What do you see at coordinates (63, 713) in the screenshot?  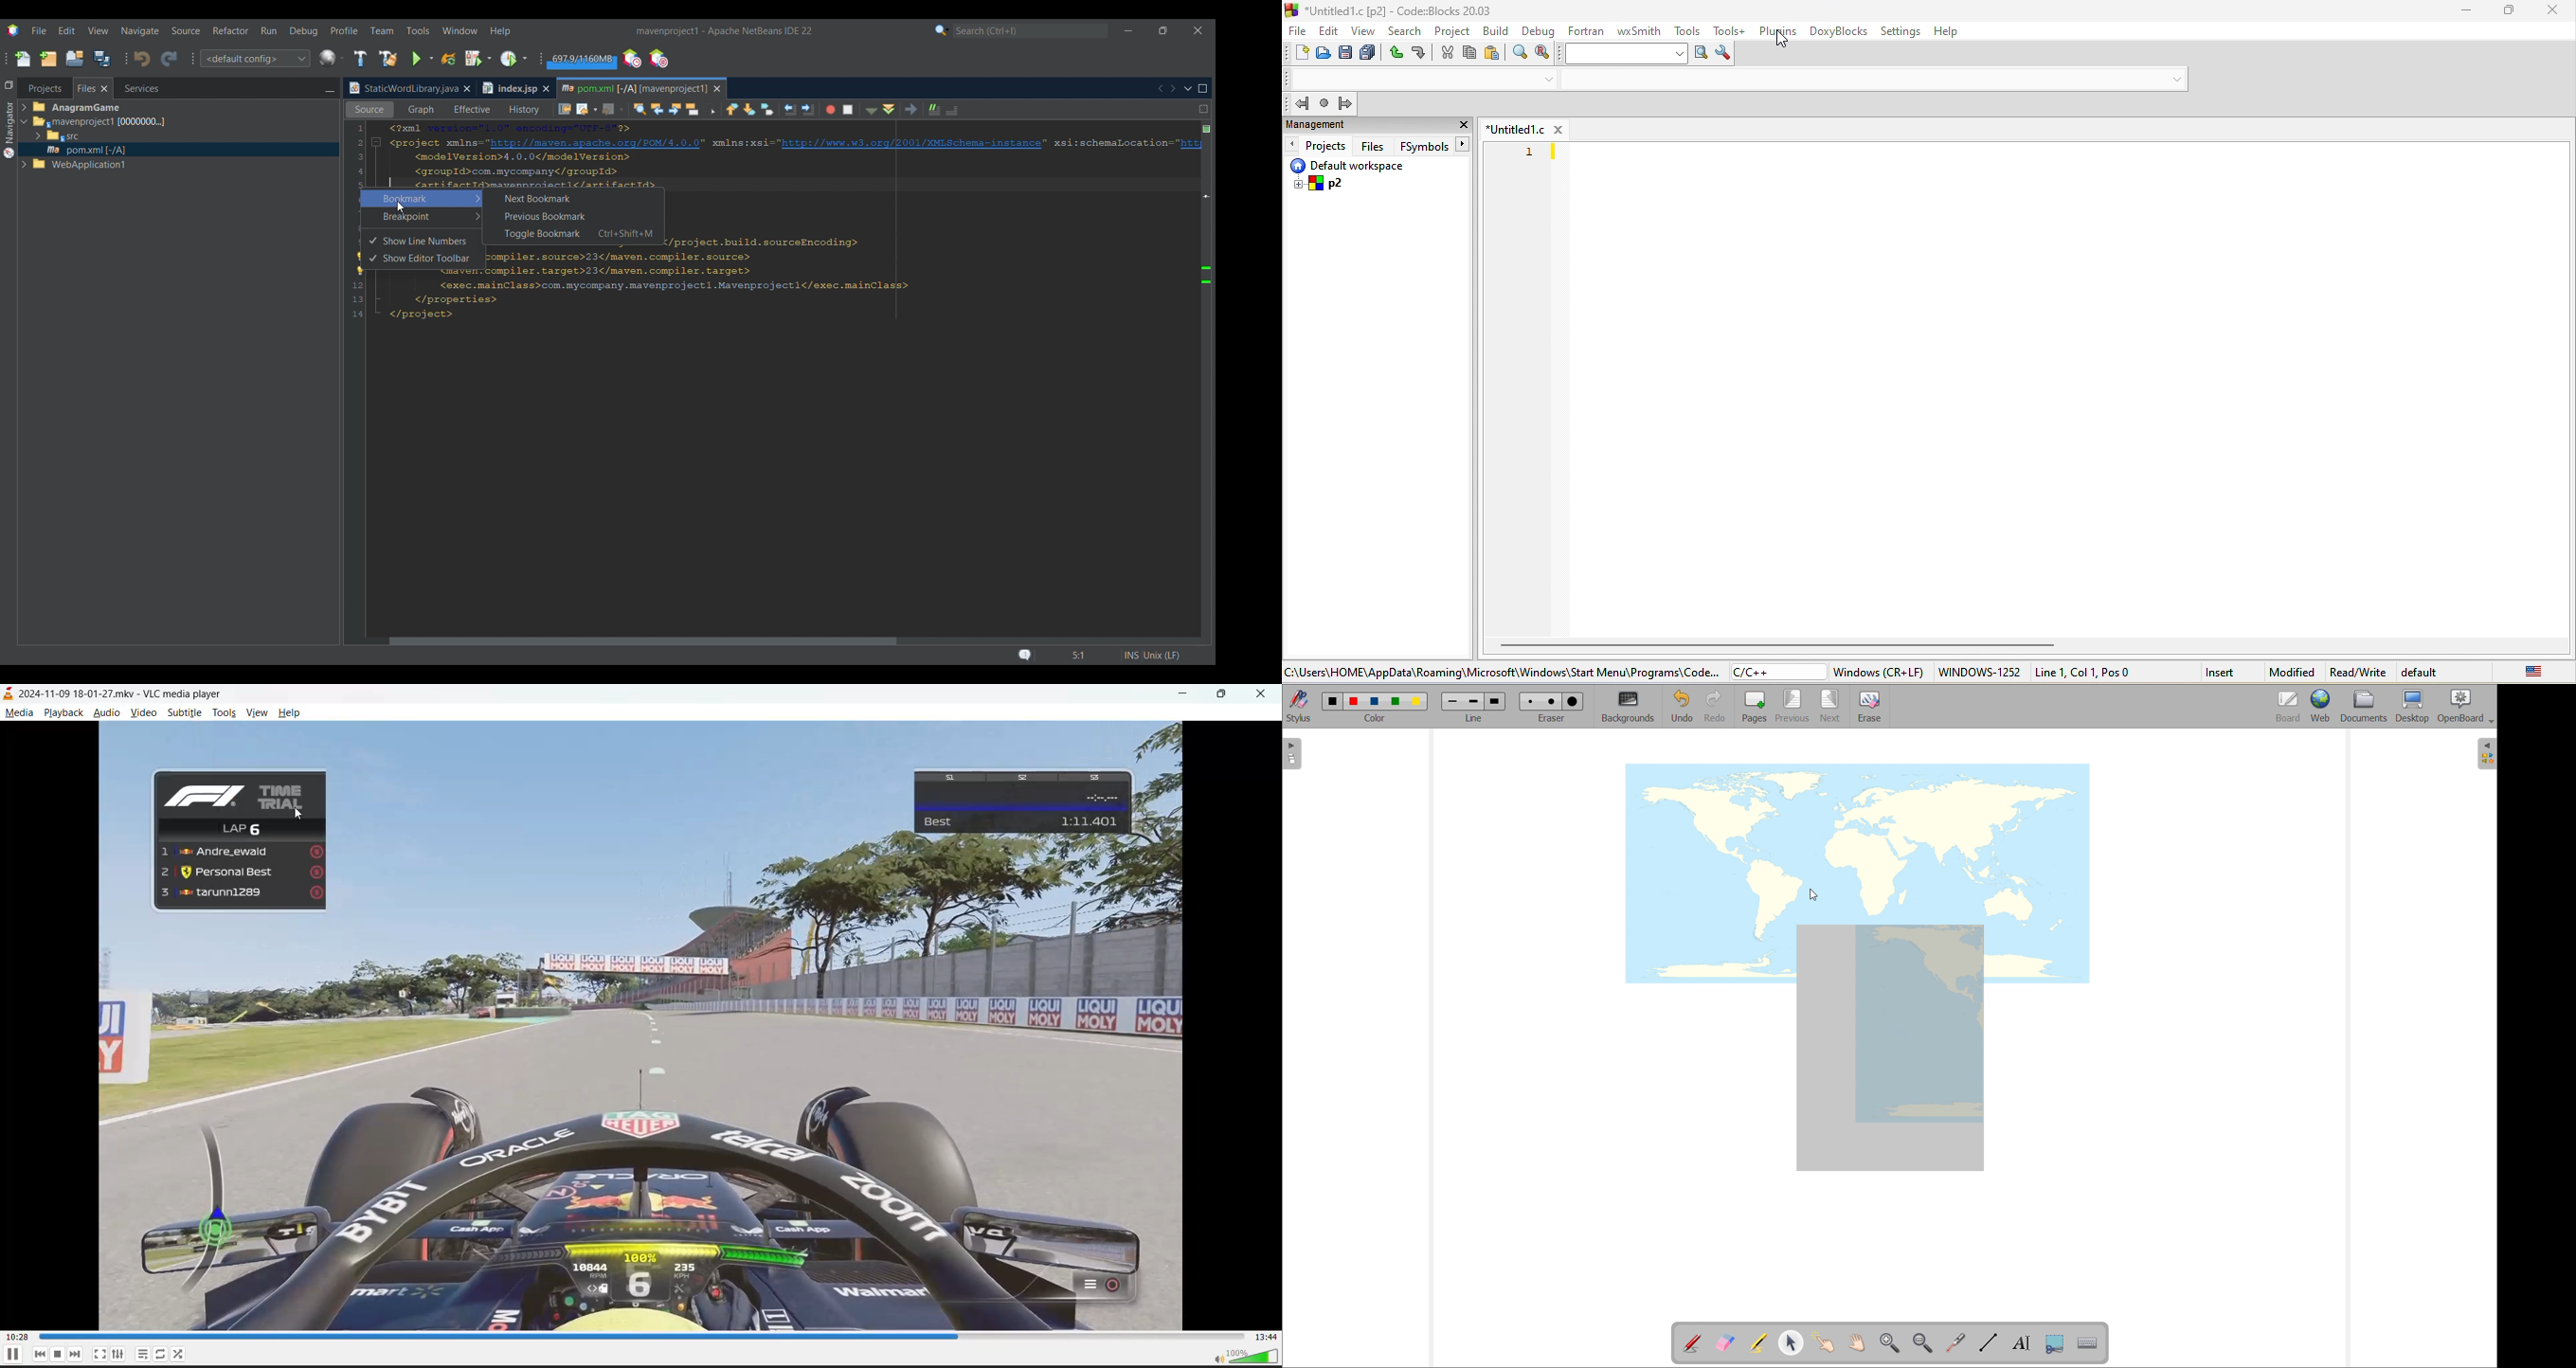 I see `playback` at bounding box center [63, 713].